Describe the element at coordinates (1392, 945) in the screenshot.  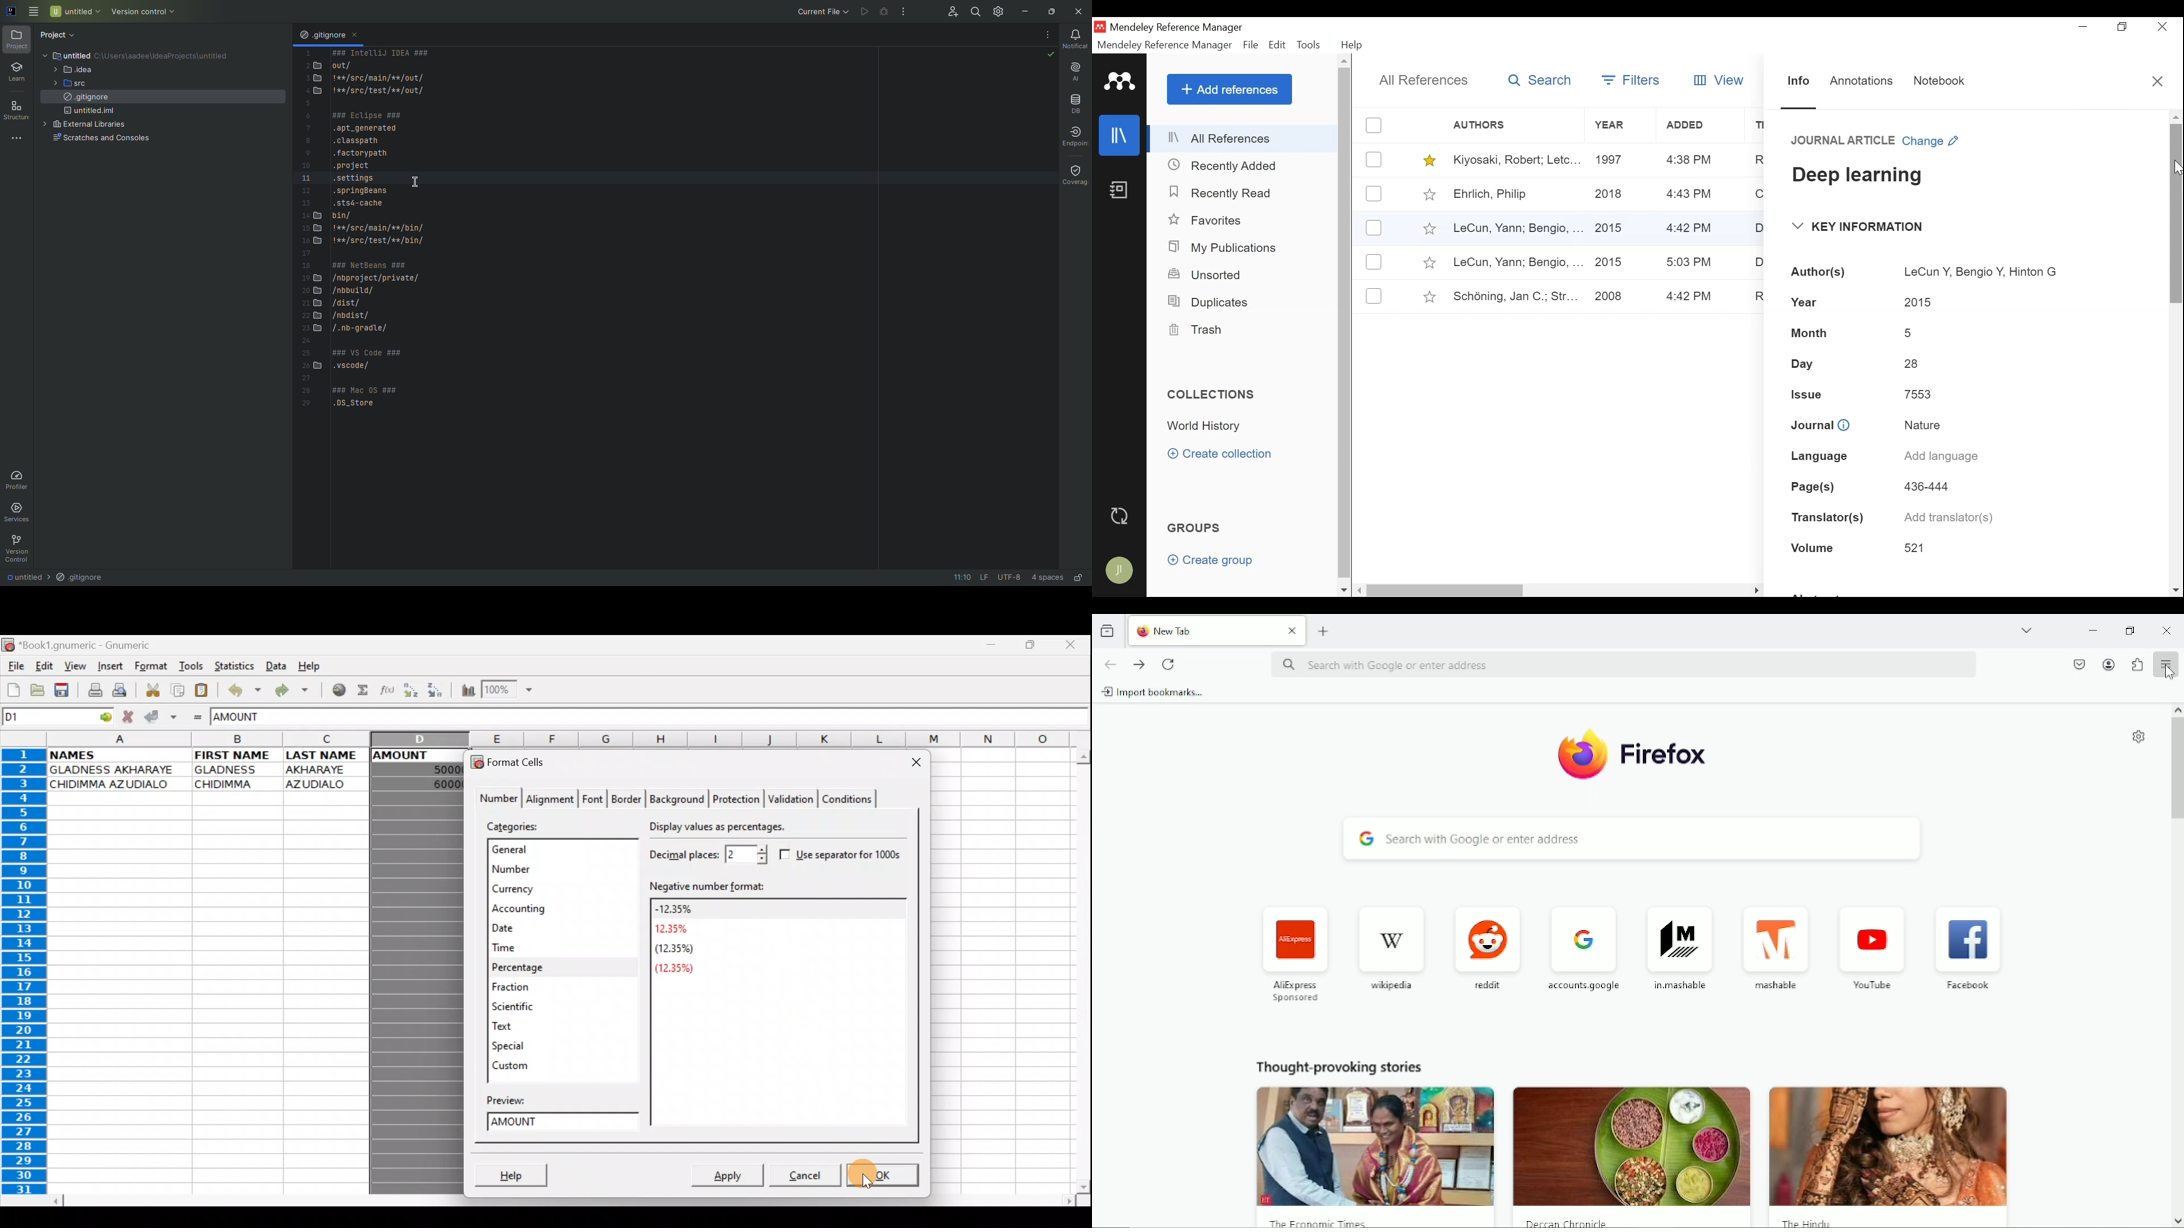
I see `wikipedia` at that location.